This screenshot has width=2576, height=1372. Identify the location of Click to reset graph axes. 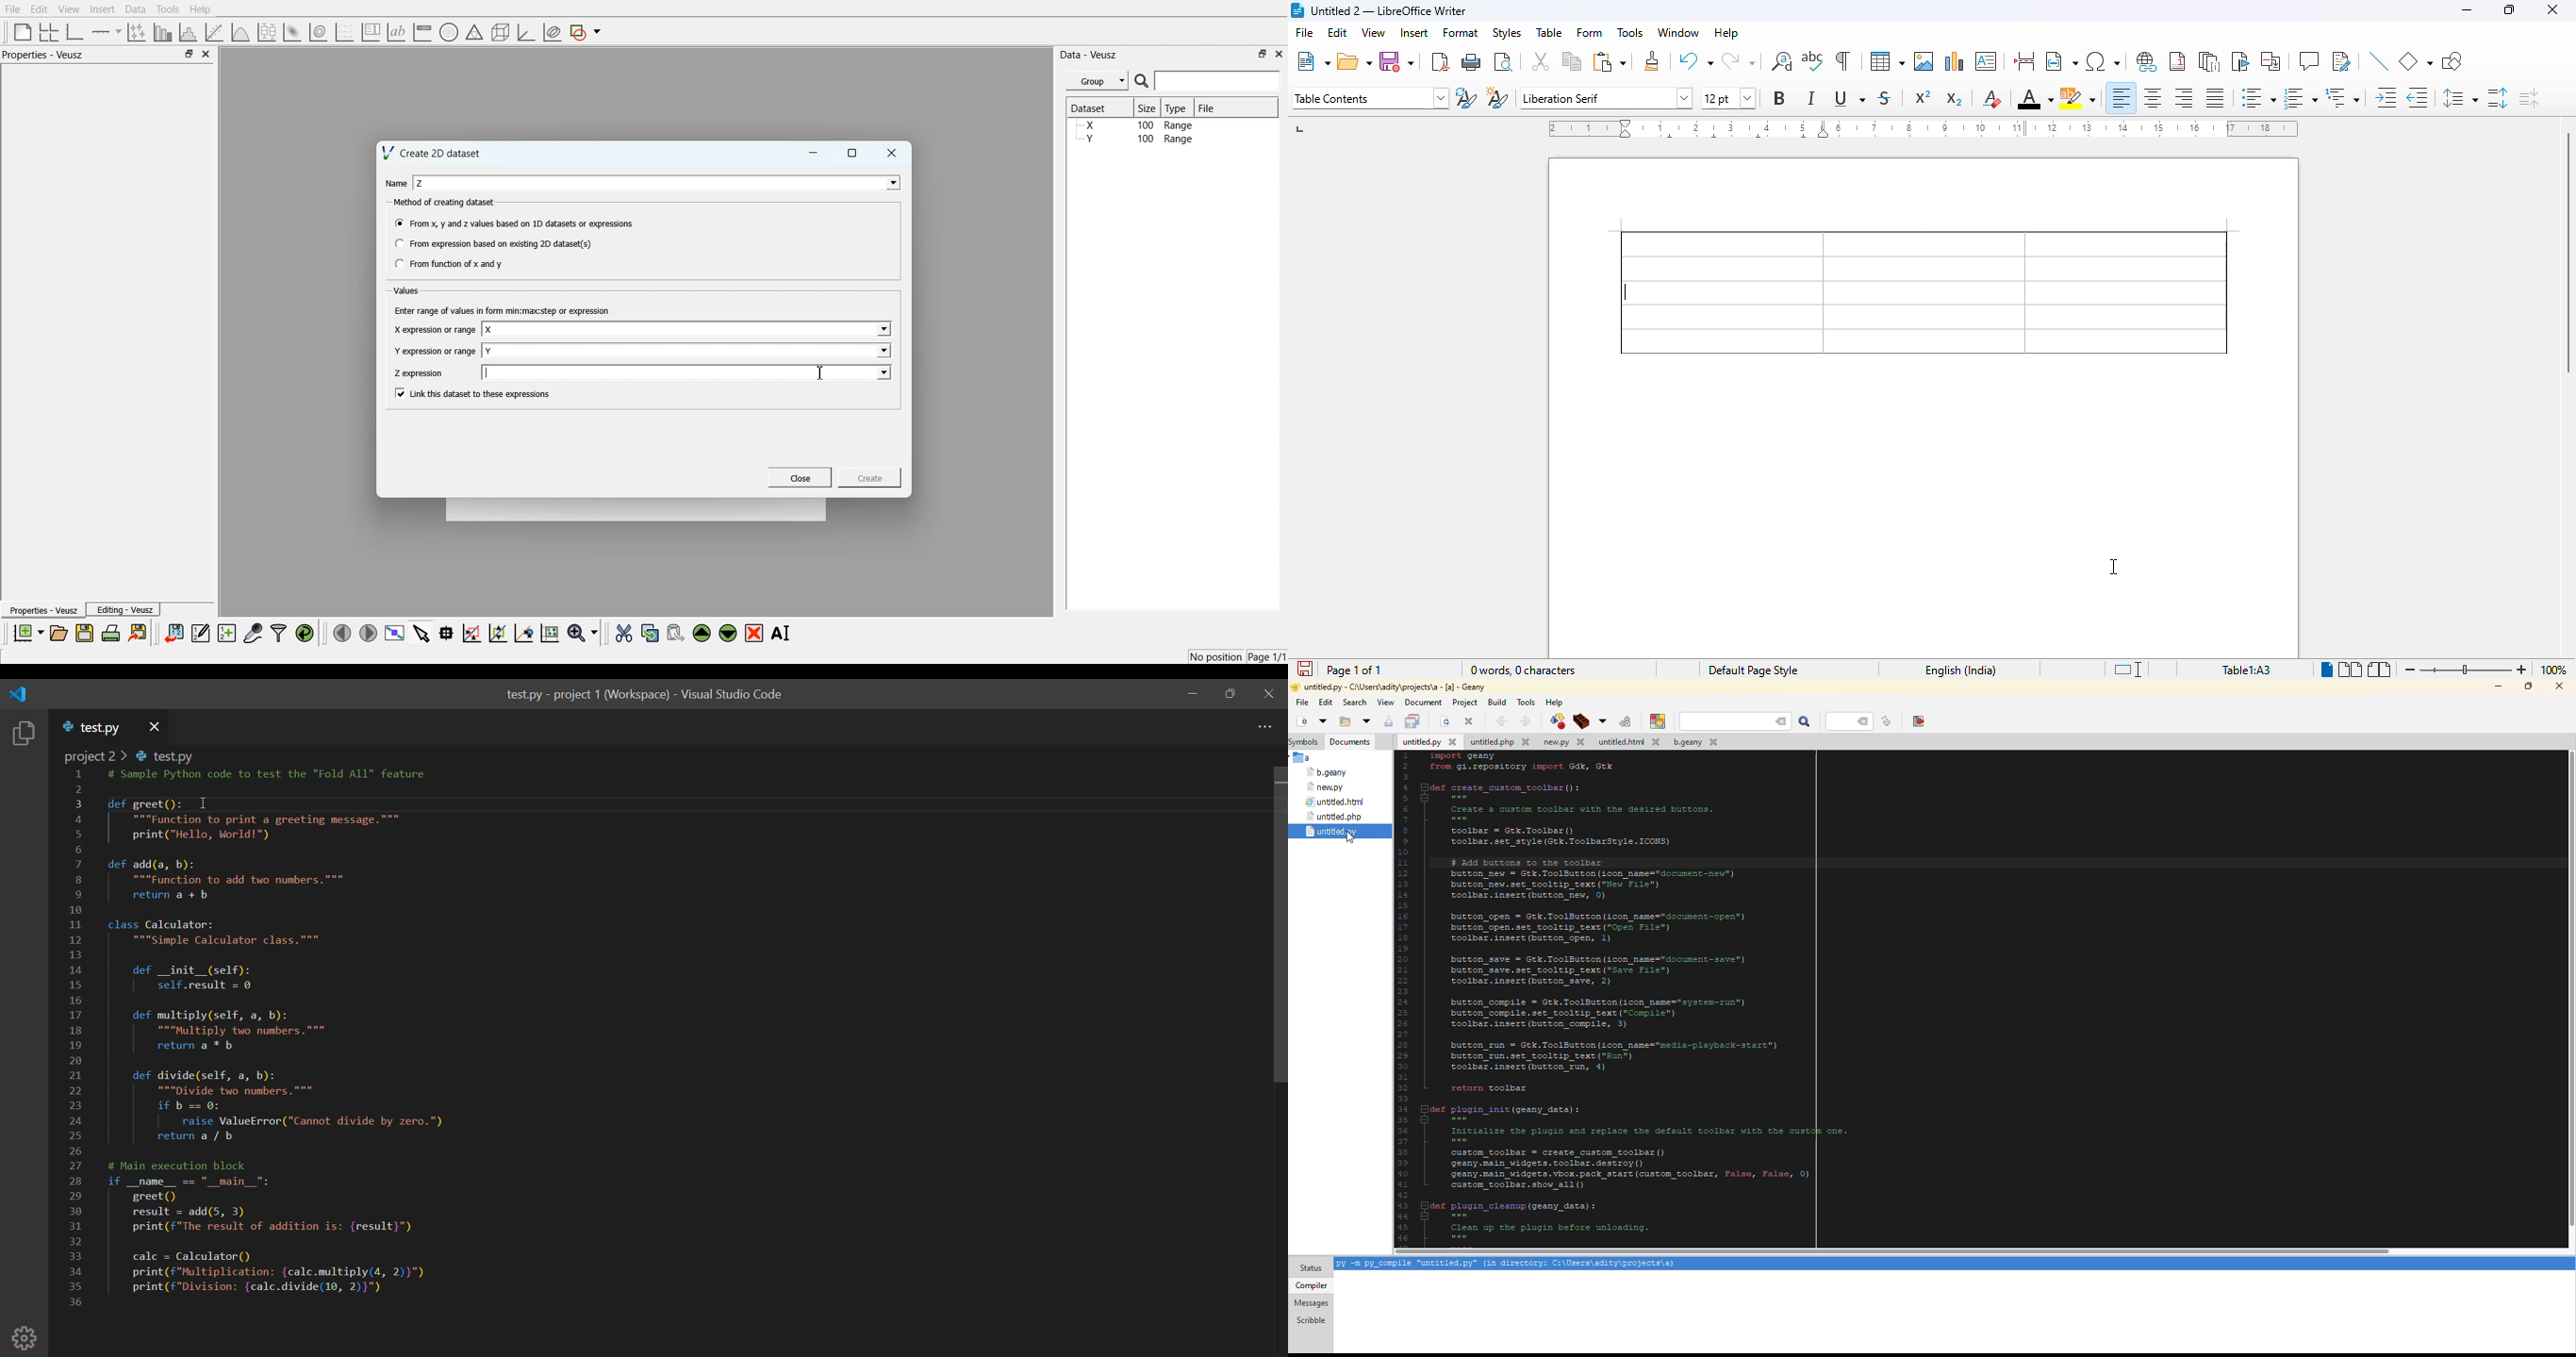
(549, 632).